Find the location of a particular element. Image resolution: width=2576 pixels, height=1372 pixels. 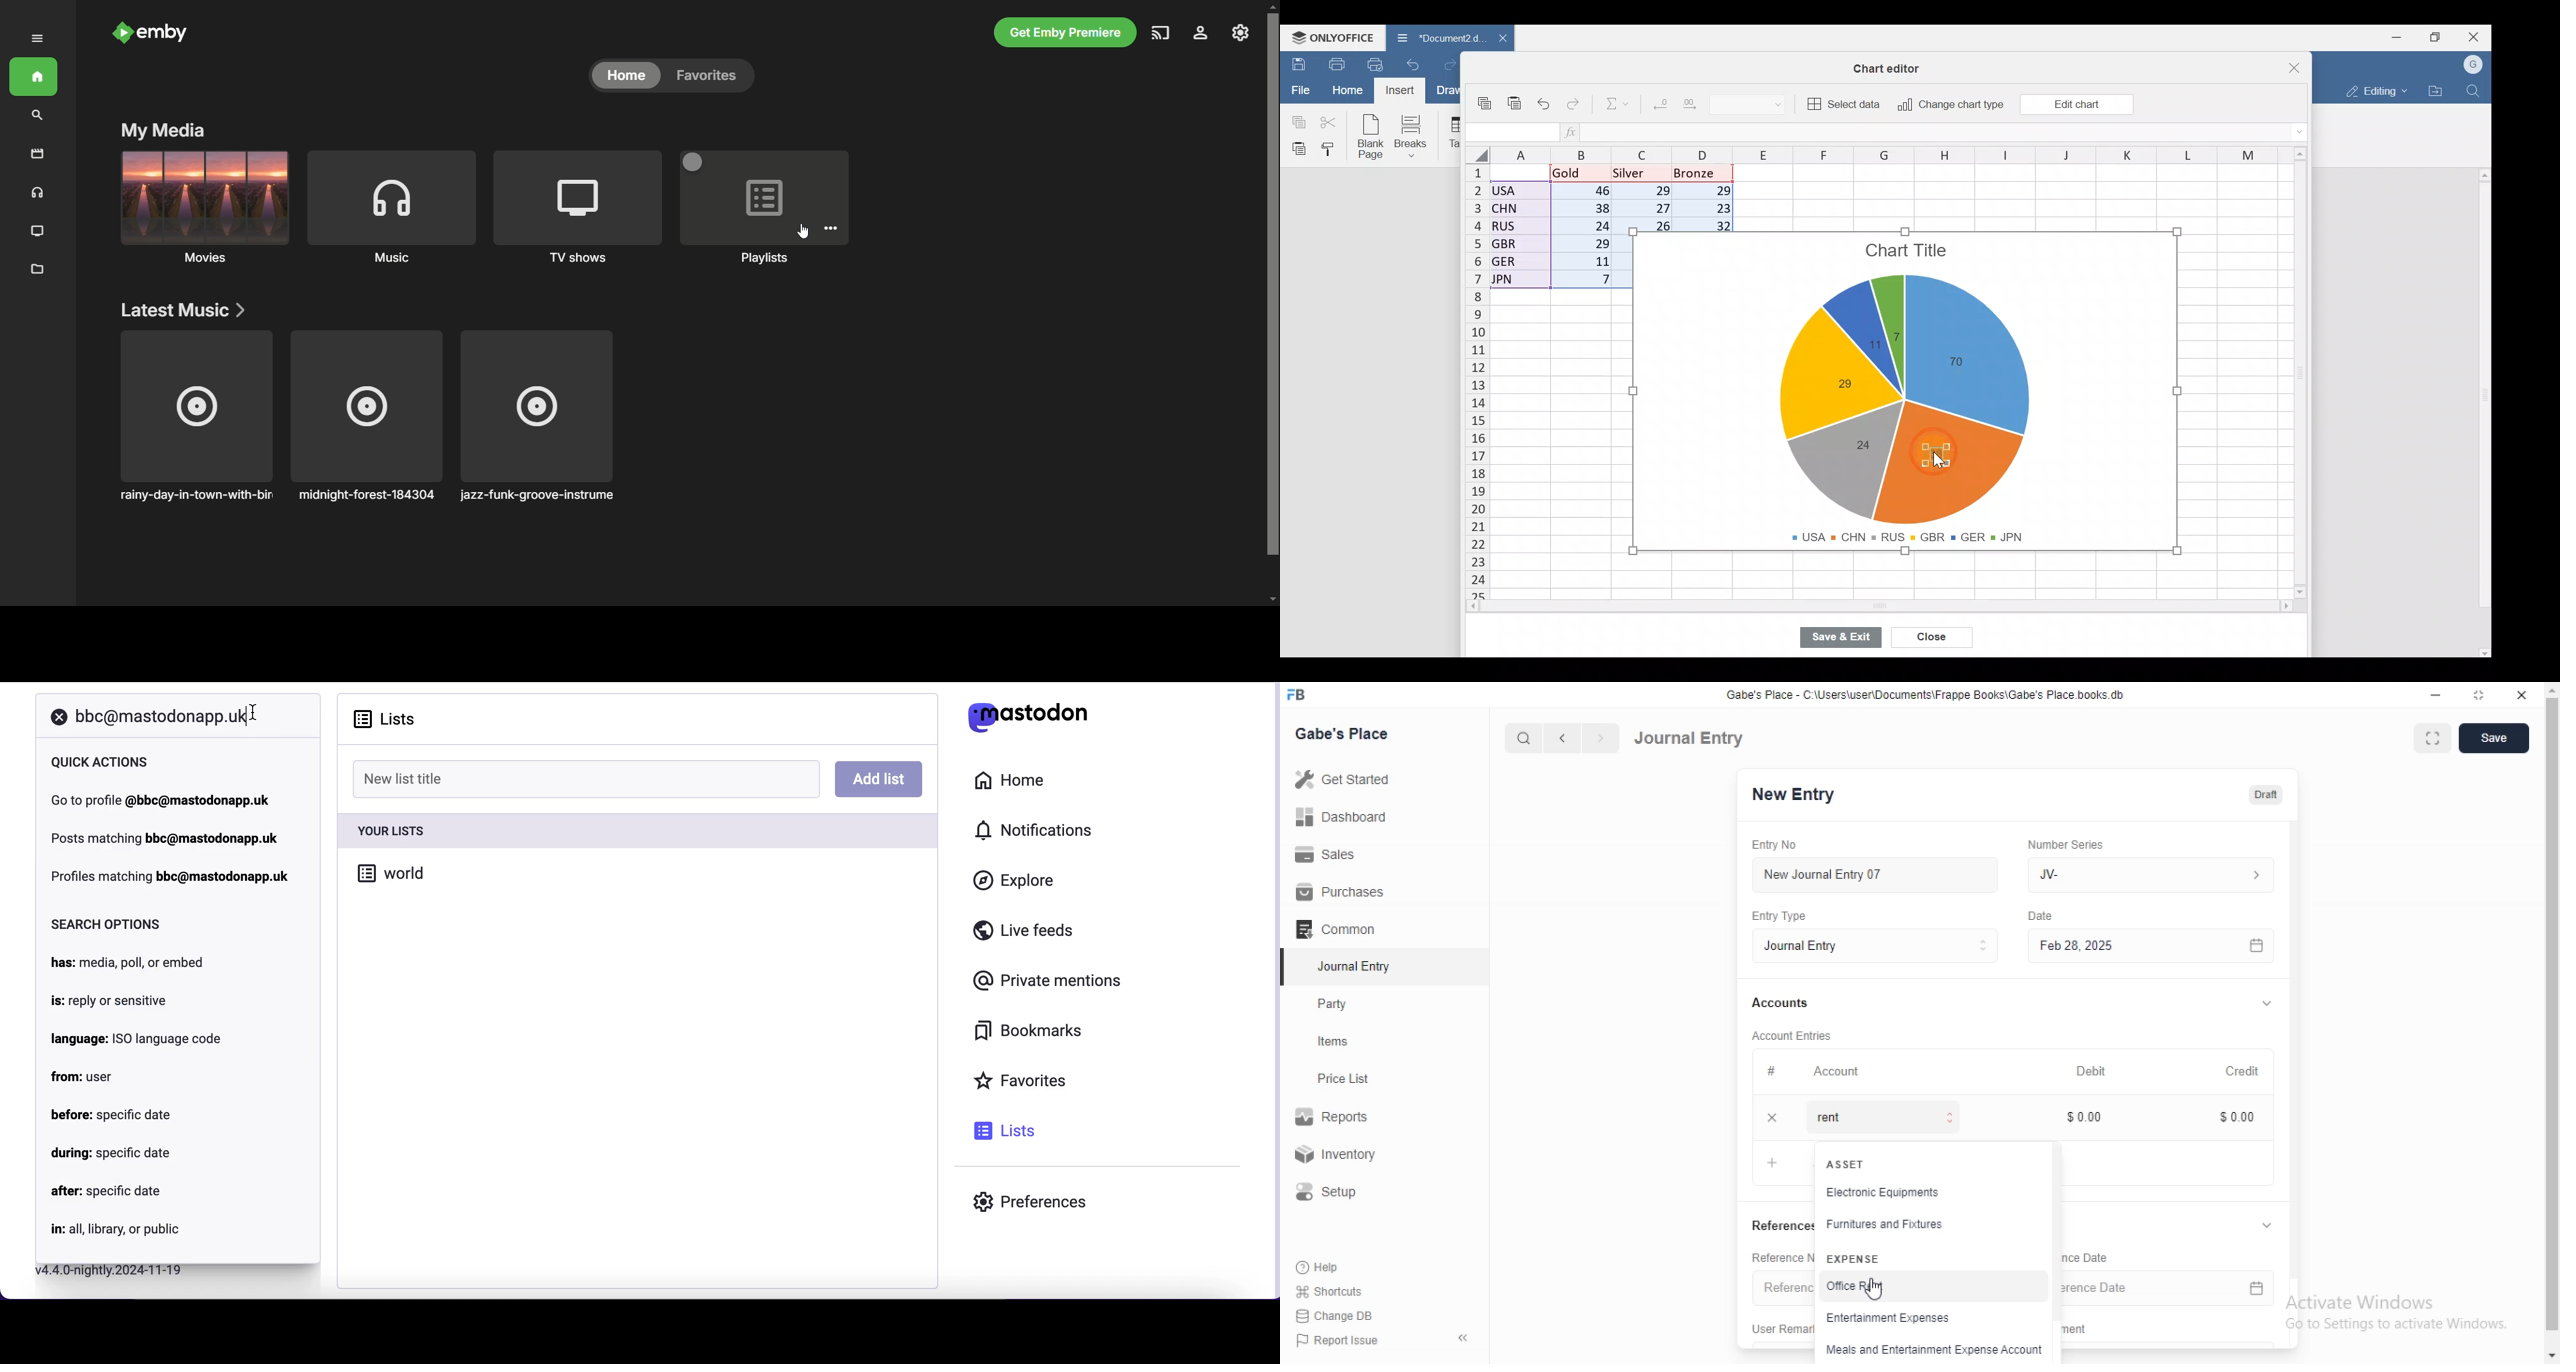

‘Reference Number is located at coordinates (1780, 1257).